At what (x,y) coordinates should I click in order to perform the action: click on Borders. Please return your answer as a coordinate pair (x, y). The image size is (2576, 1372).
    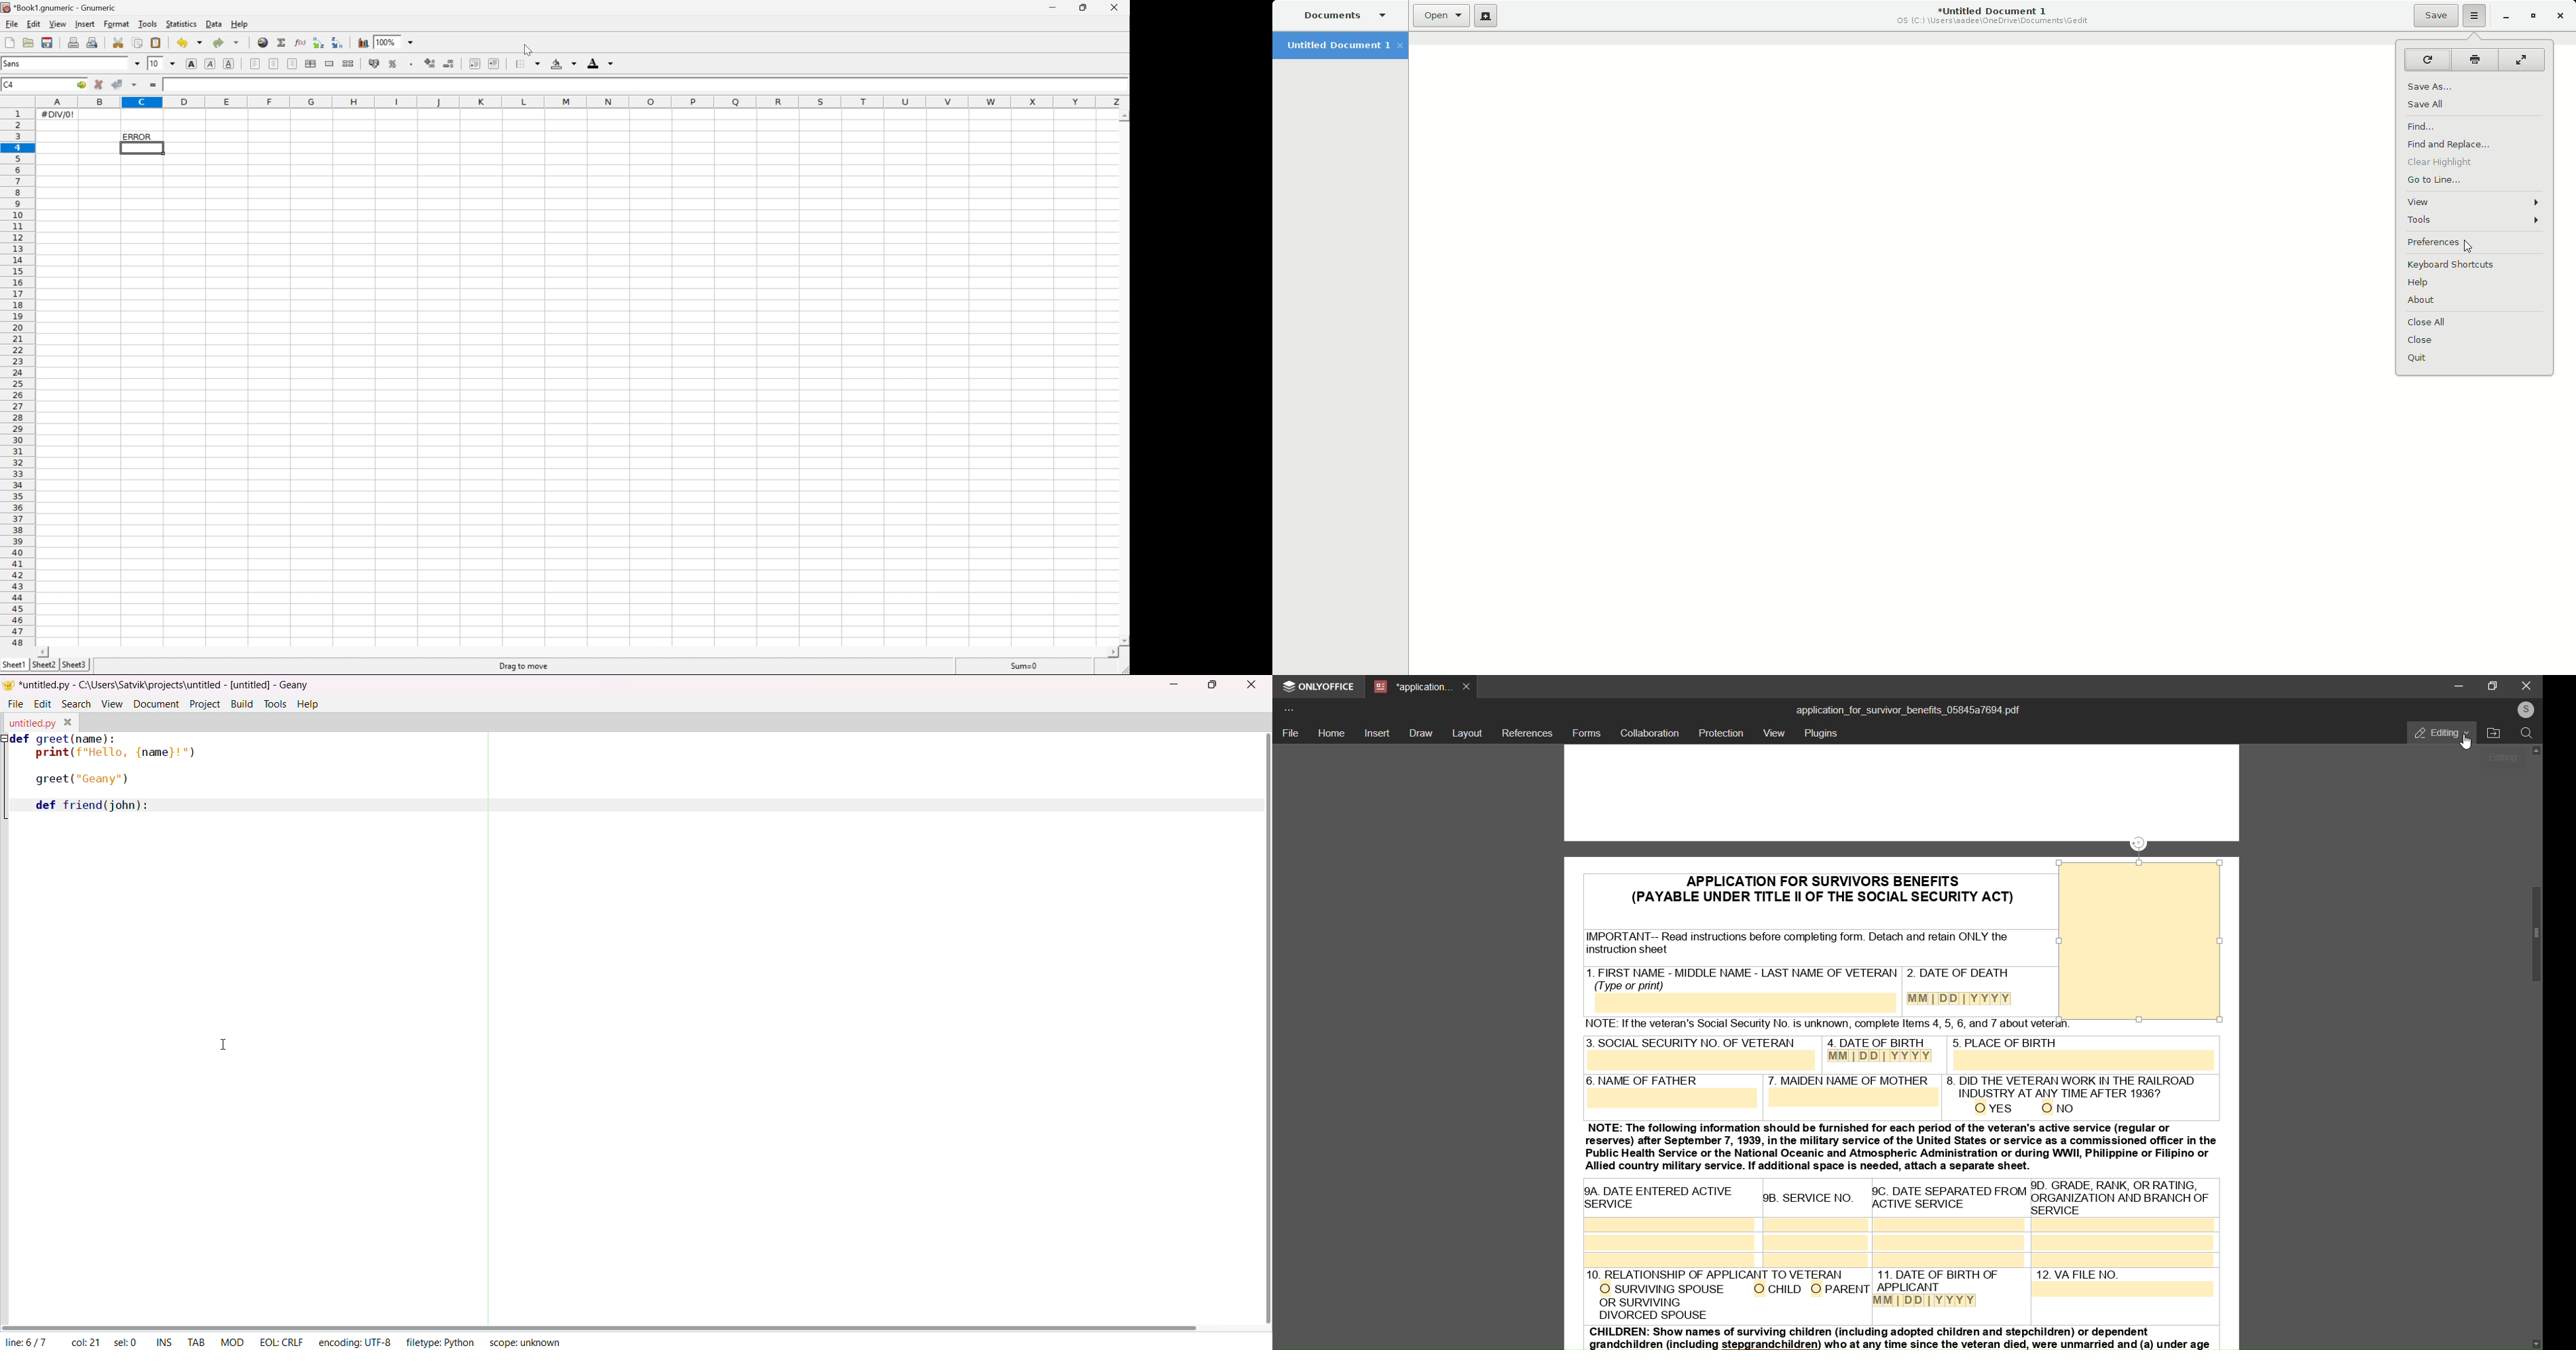
    Looking at the image, I should click on (520, 64).